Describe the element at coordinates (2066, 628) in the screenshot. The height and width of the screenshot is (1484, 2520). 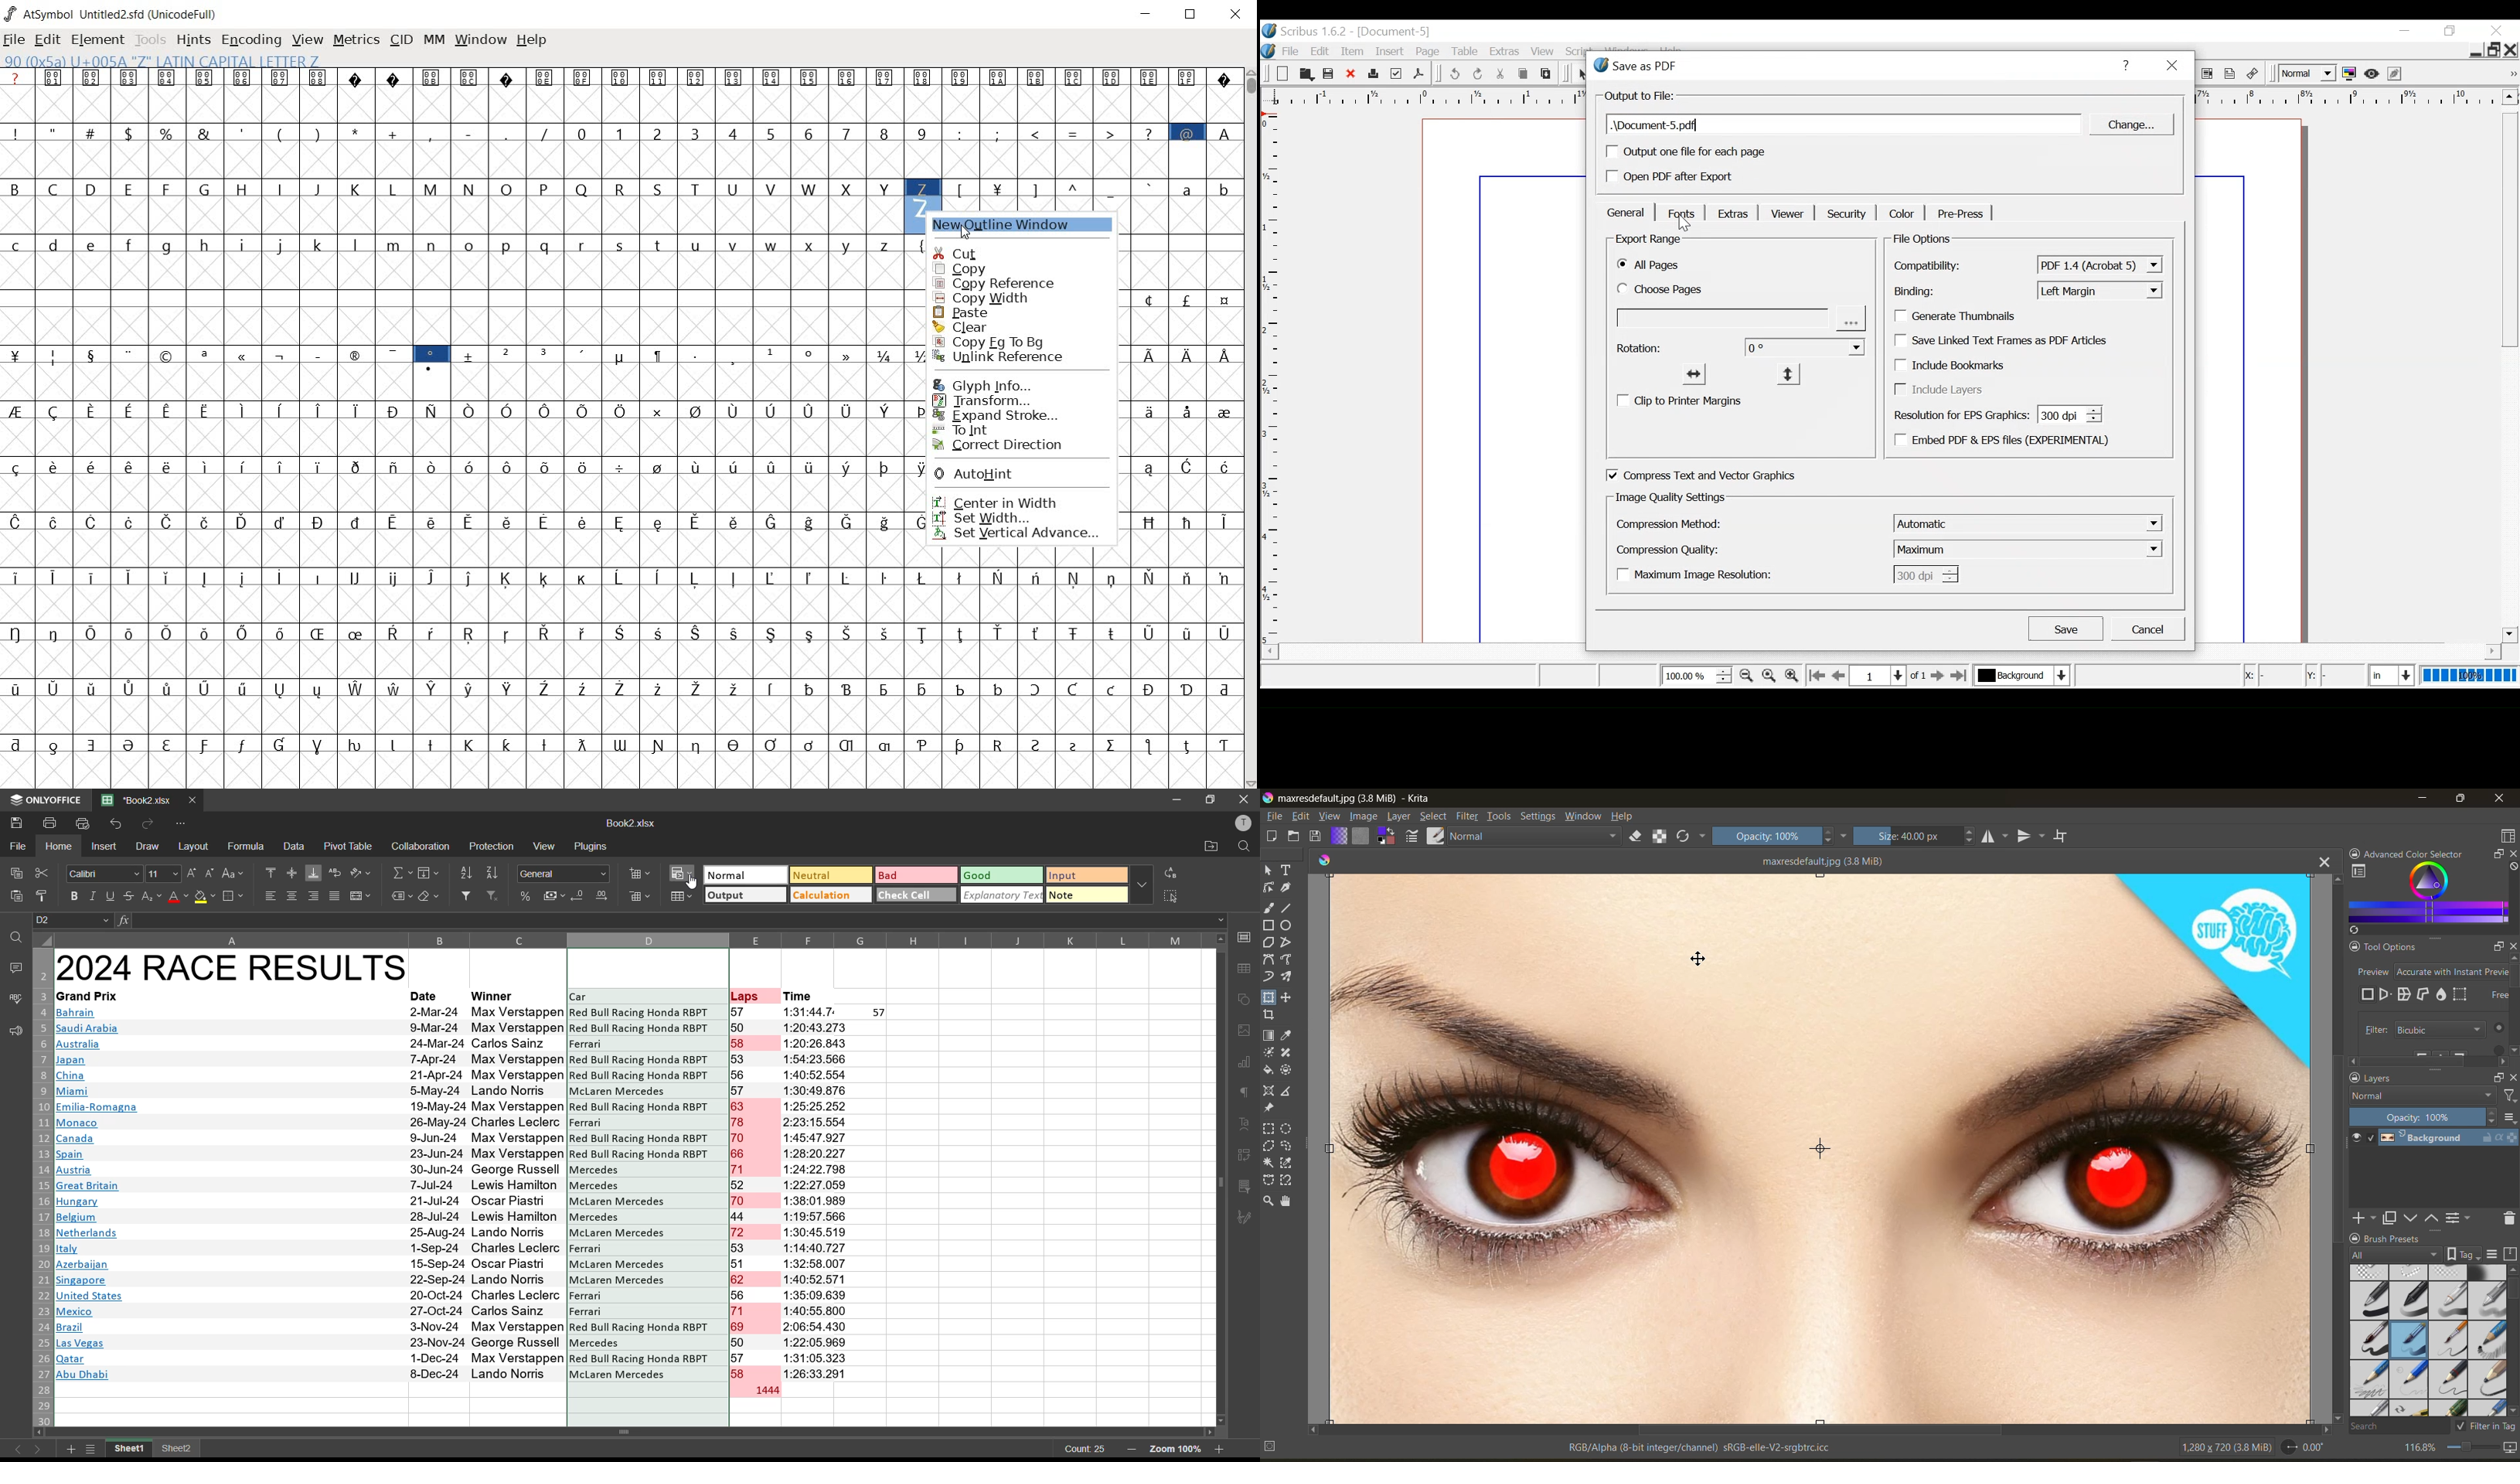
I see `Save` at that location.